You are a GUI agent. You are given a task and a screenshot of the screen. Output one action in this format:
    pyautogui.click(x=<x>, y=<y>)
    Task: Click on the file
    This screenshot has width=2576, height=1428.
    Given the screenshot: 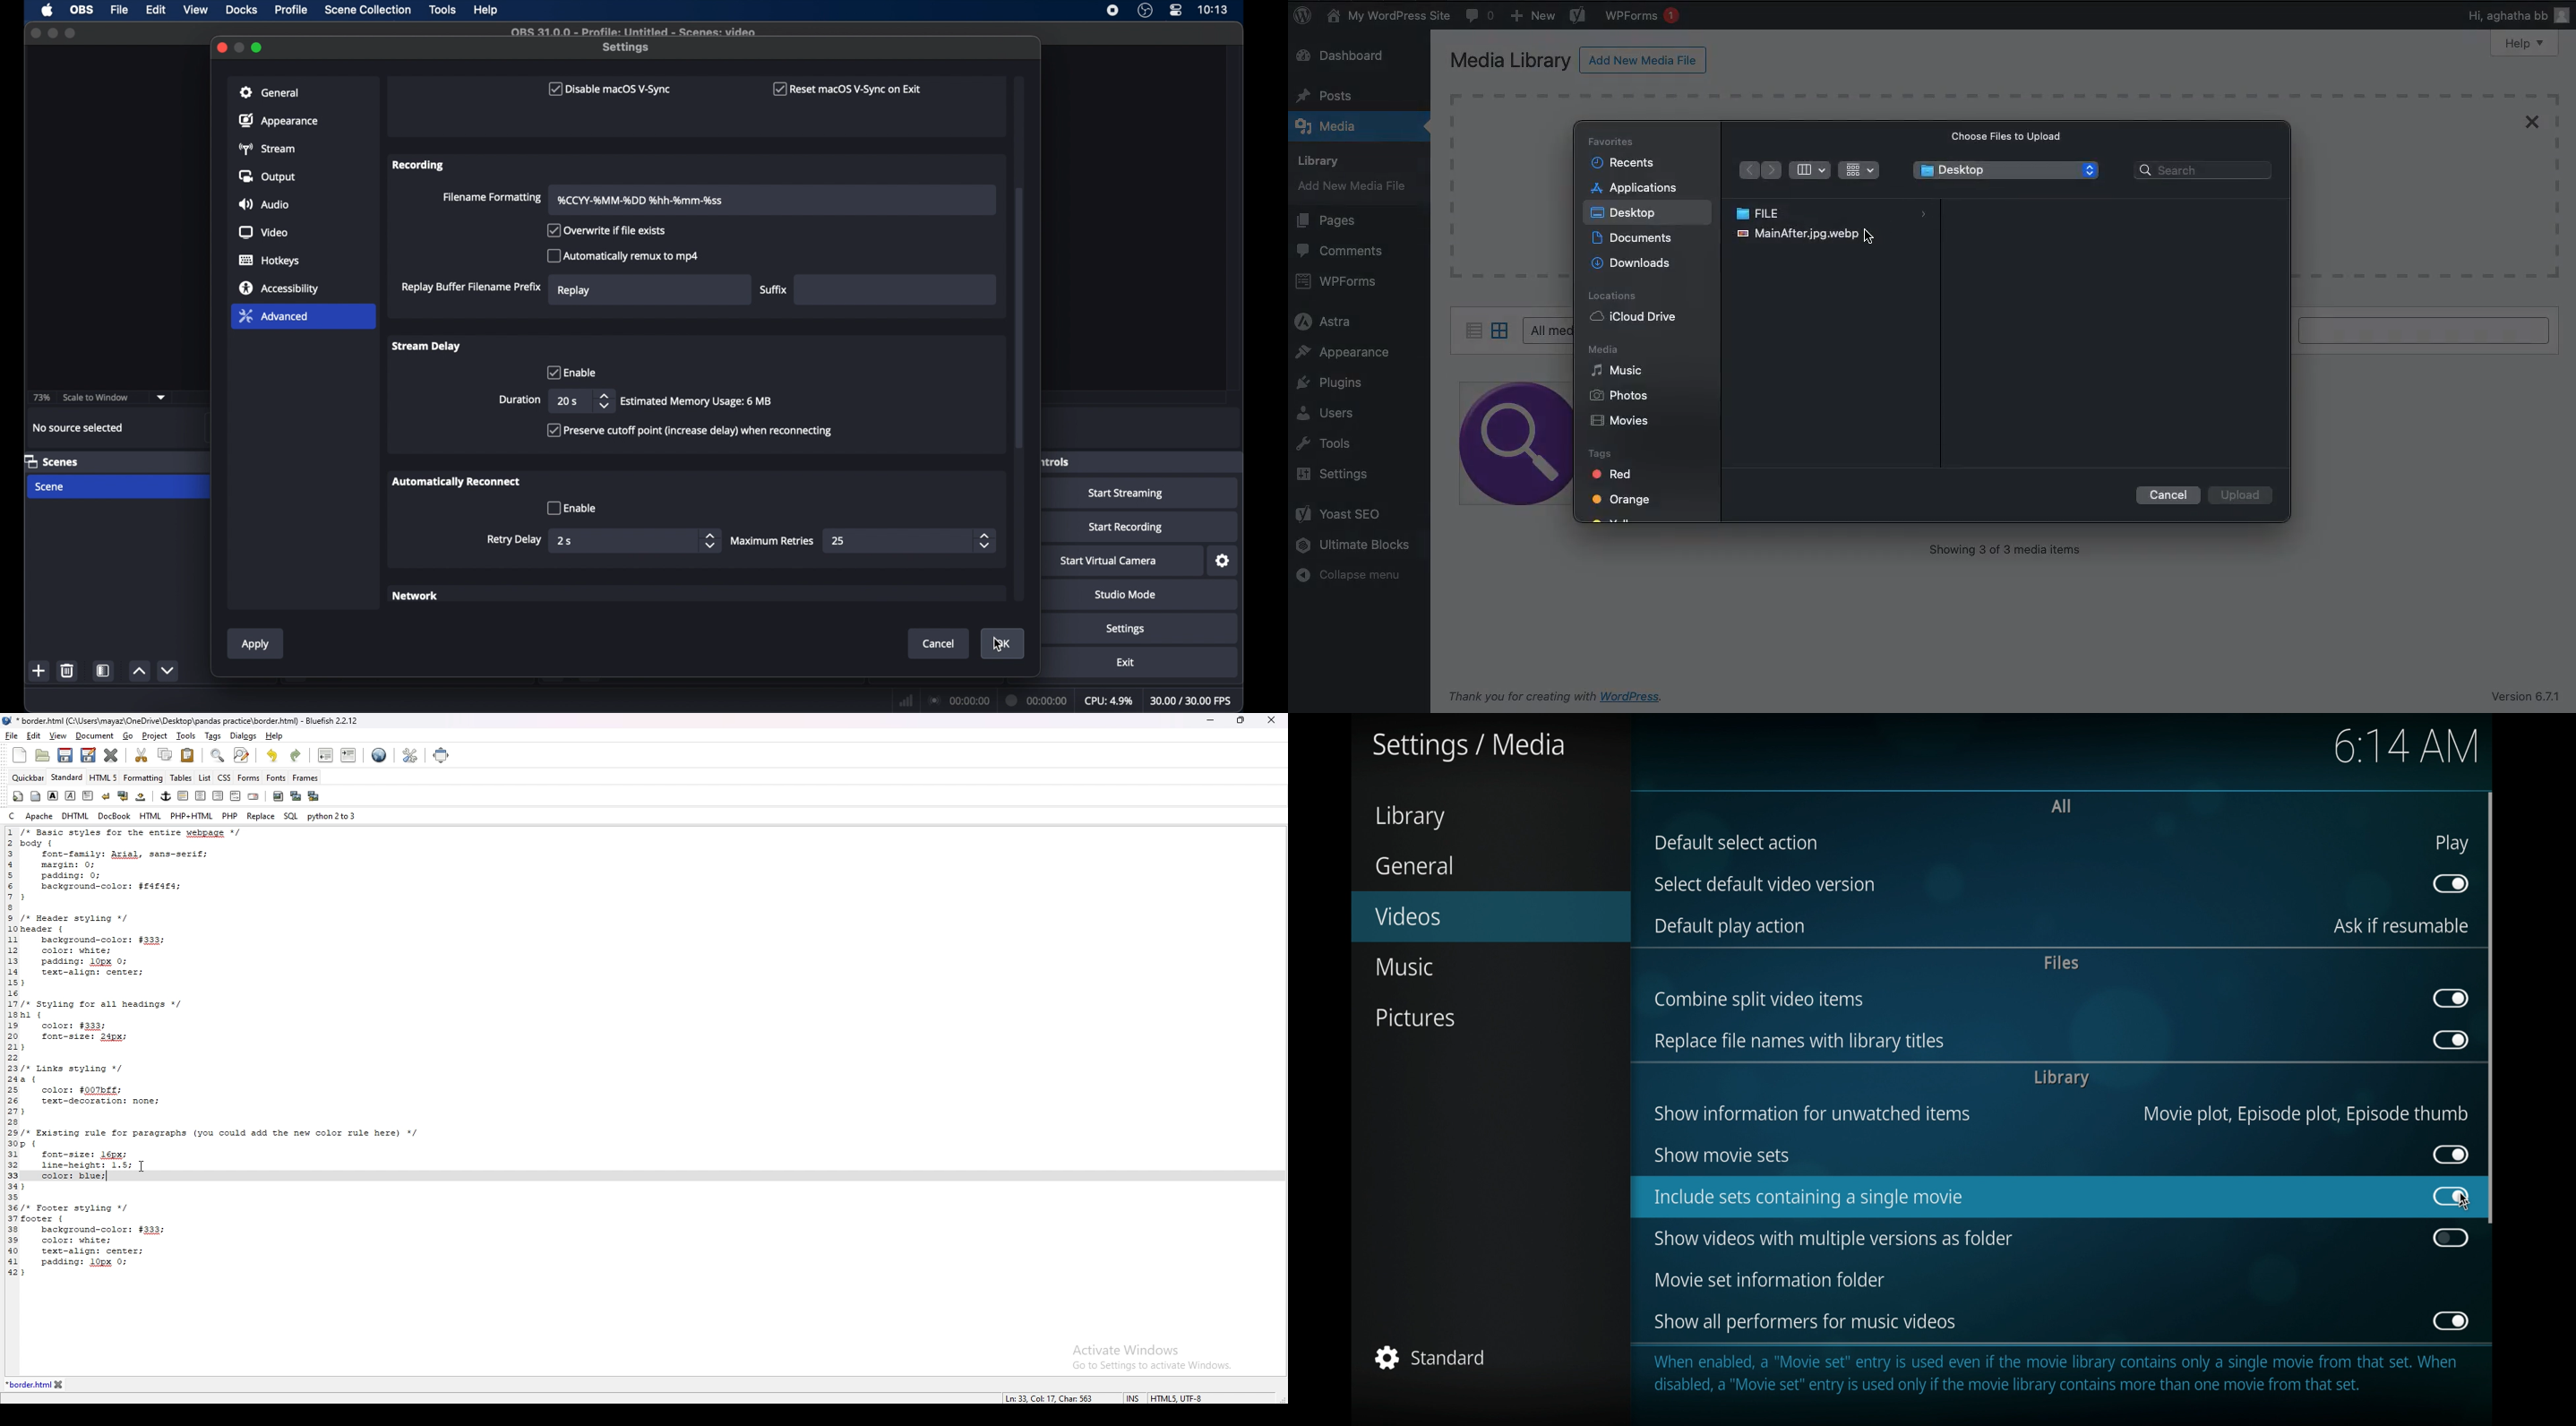 What is the action you would take?
    pyautogui.click(x=119, y=11)
    